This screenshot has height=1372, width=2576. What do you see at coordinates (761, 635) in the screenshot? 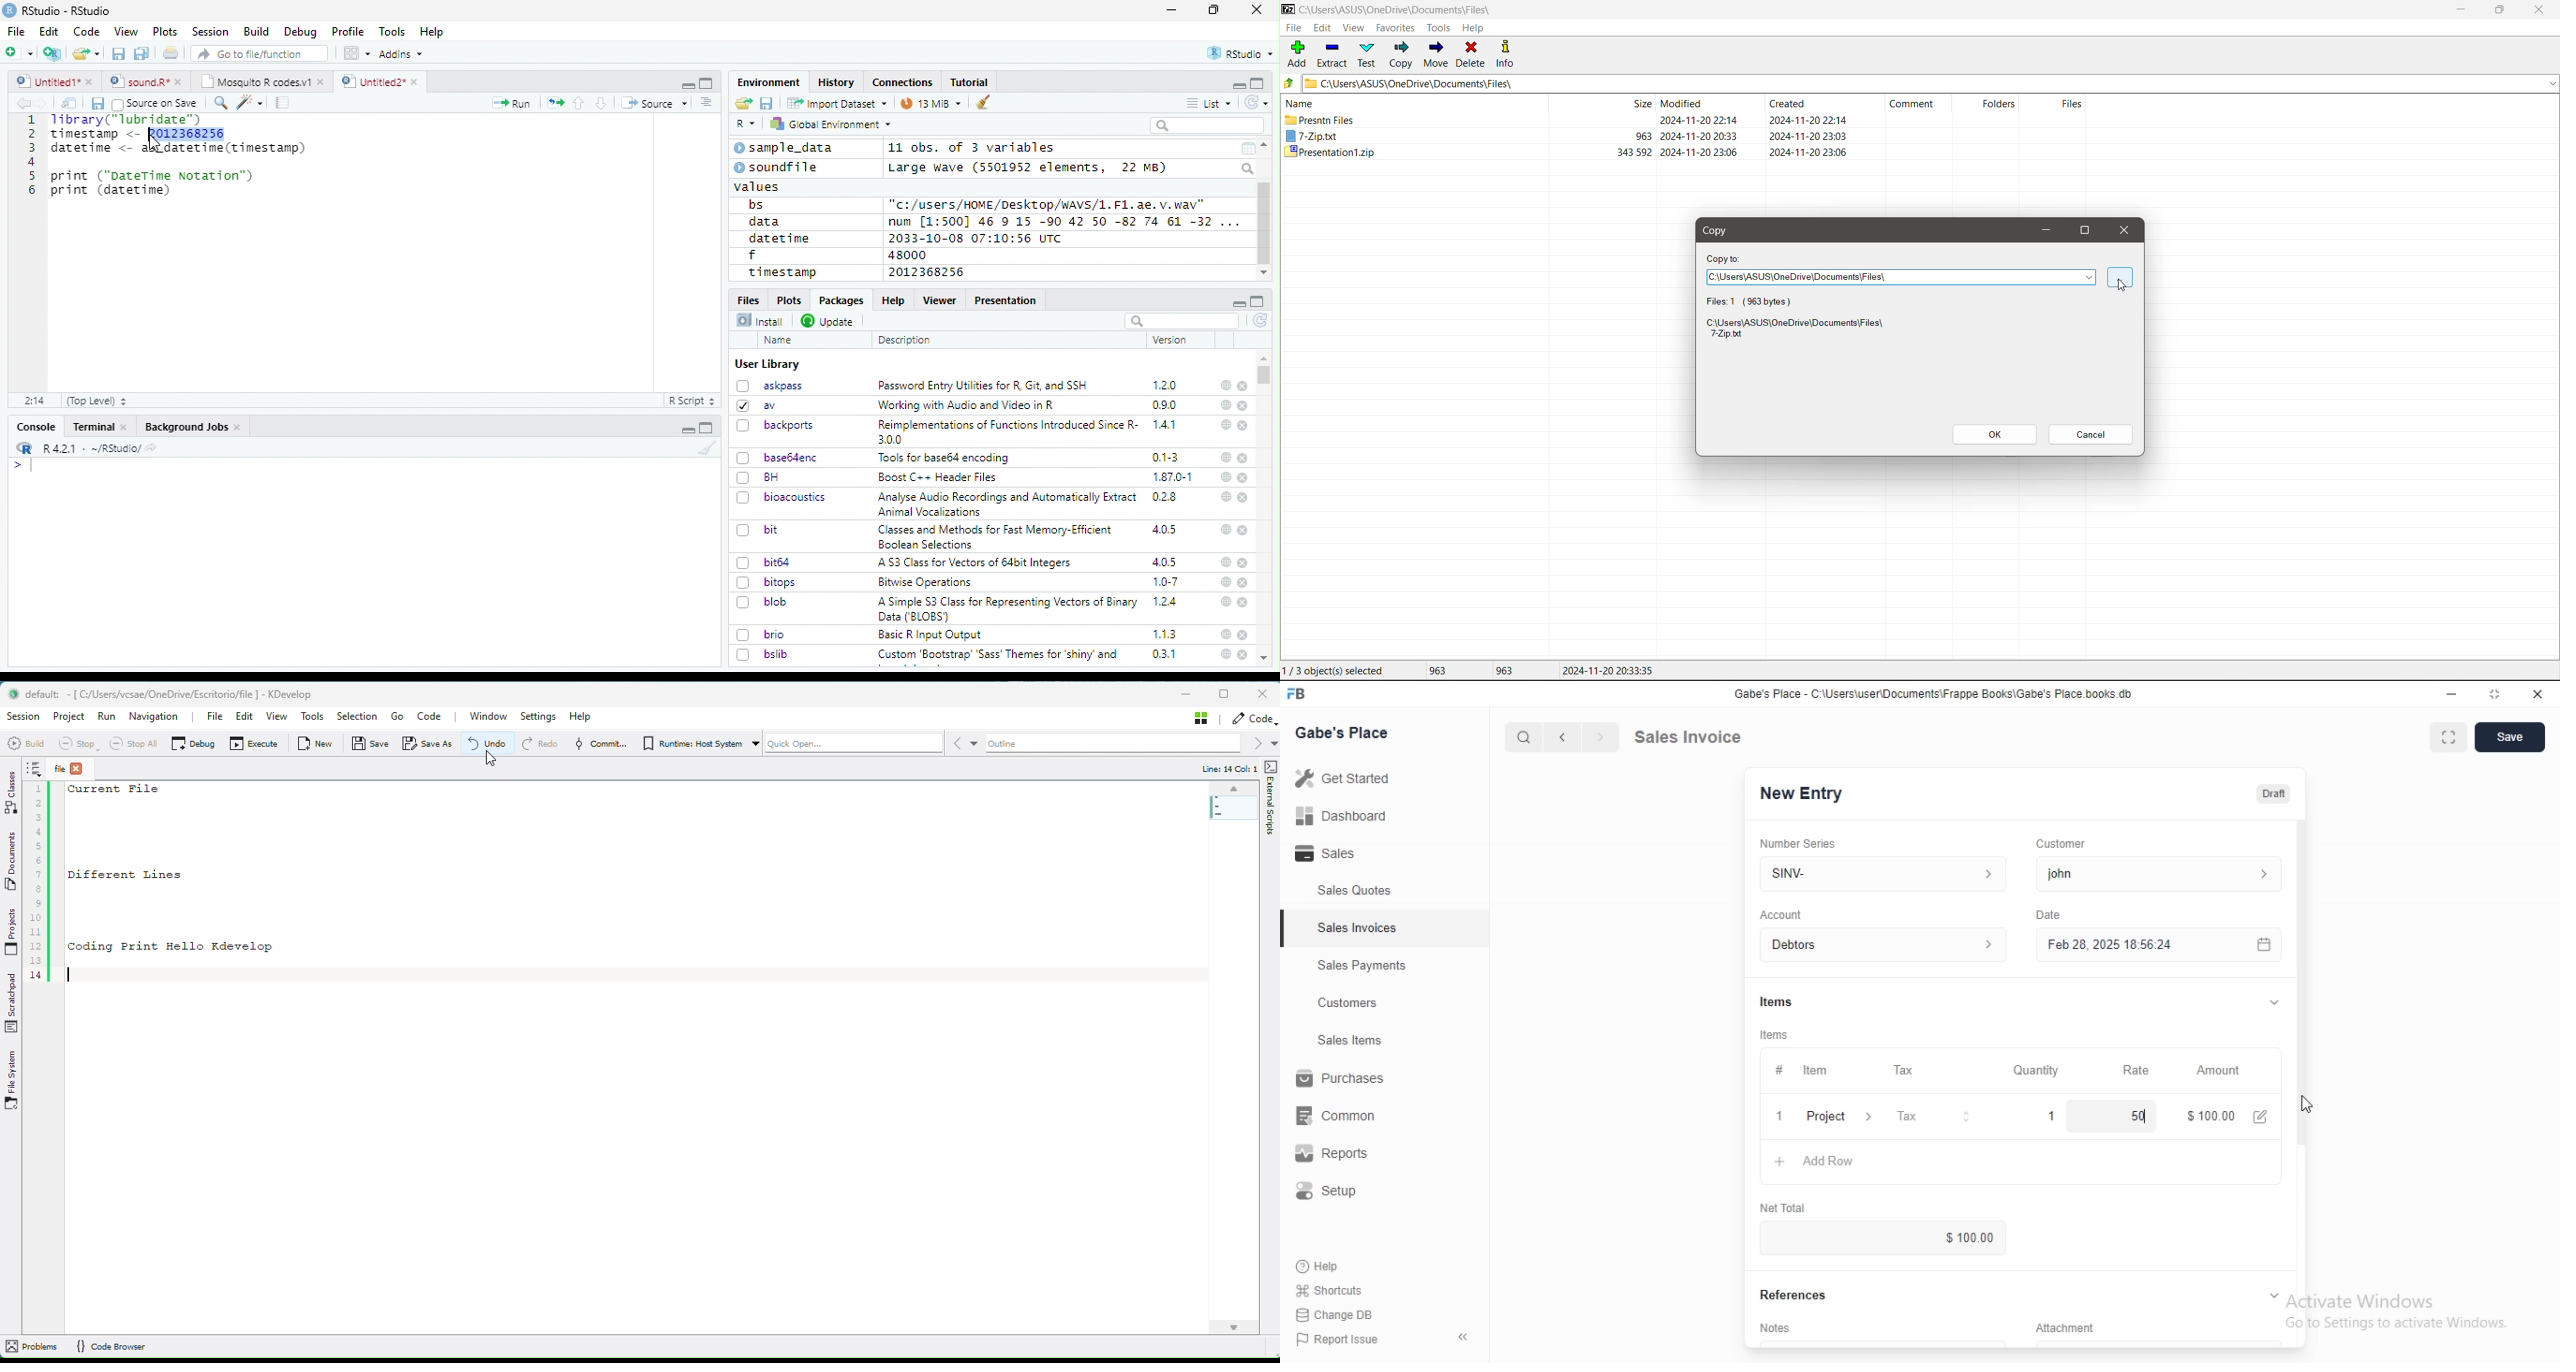
I see `brio` at bounding box center [761, 635].